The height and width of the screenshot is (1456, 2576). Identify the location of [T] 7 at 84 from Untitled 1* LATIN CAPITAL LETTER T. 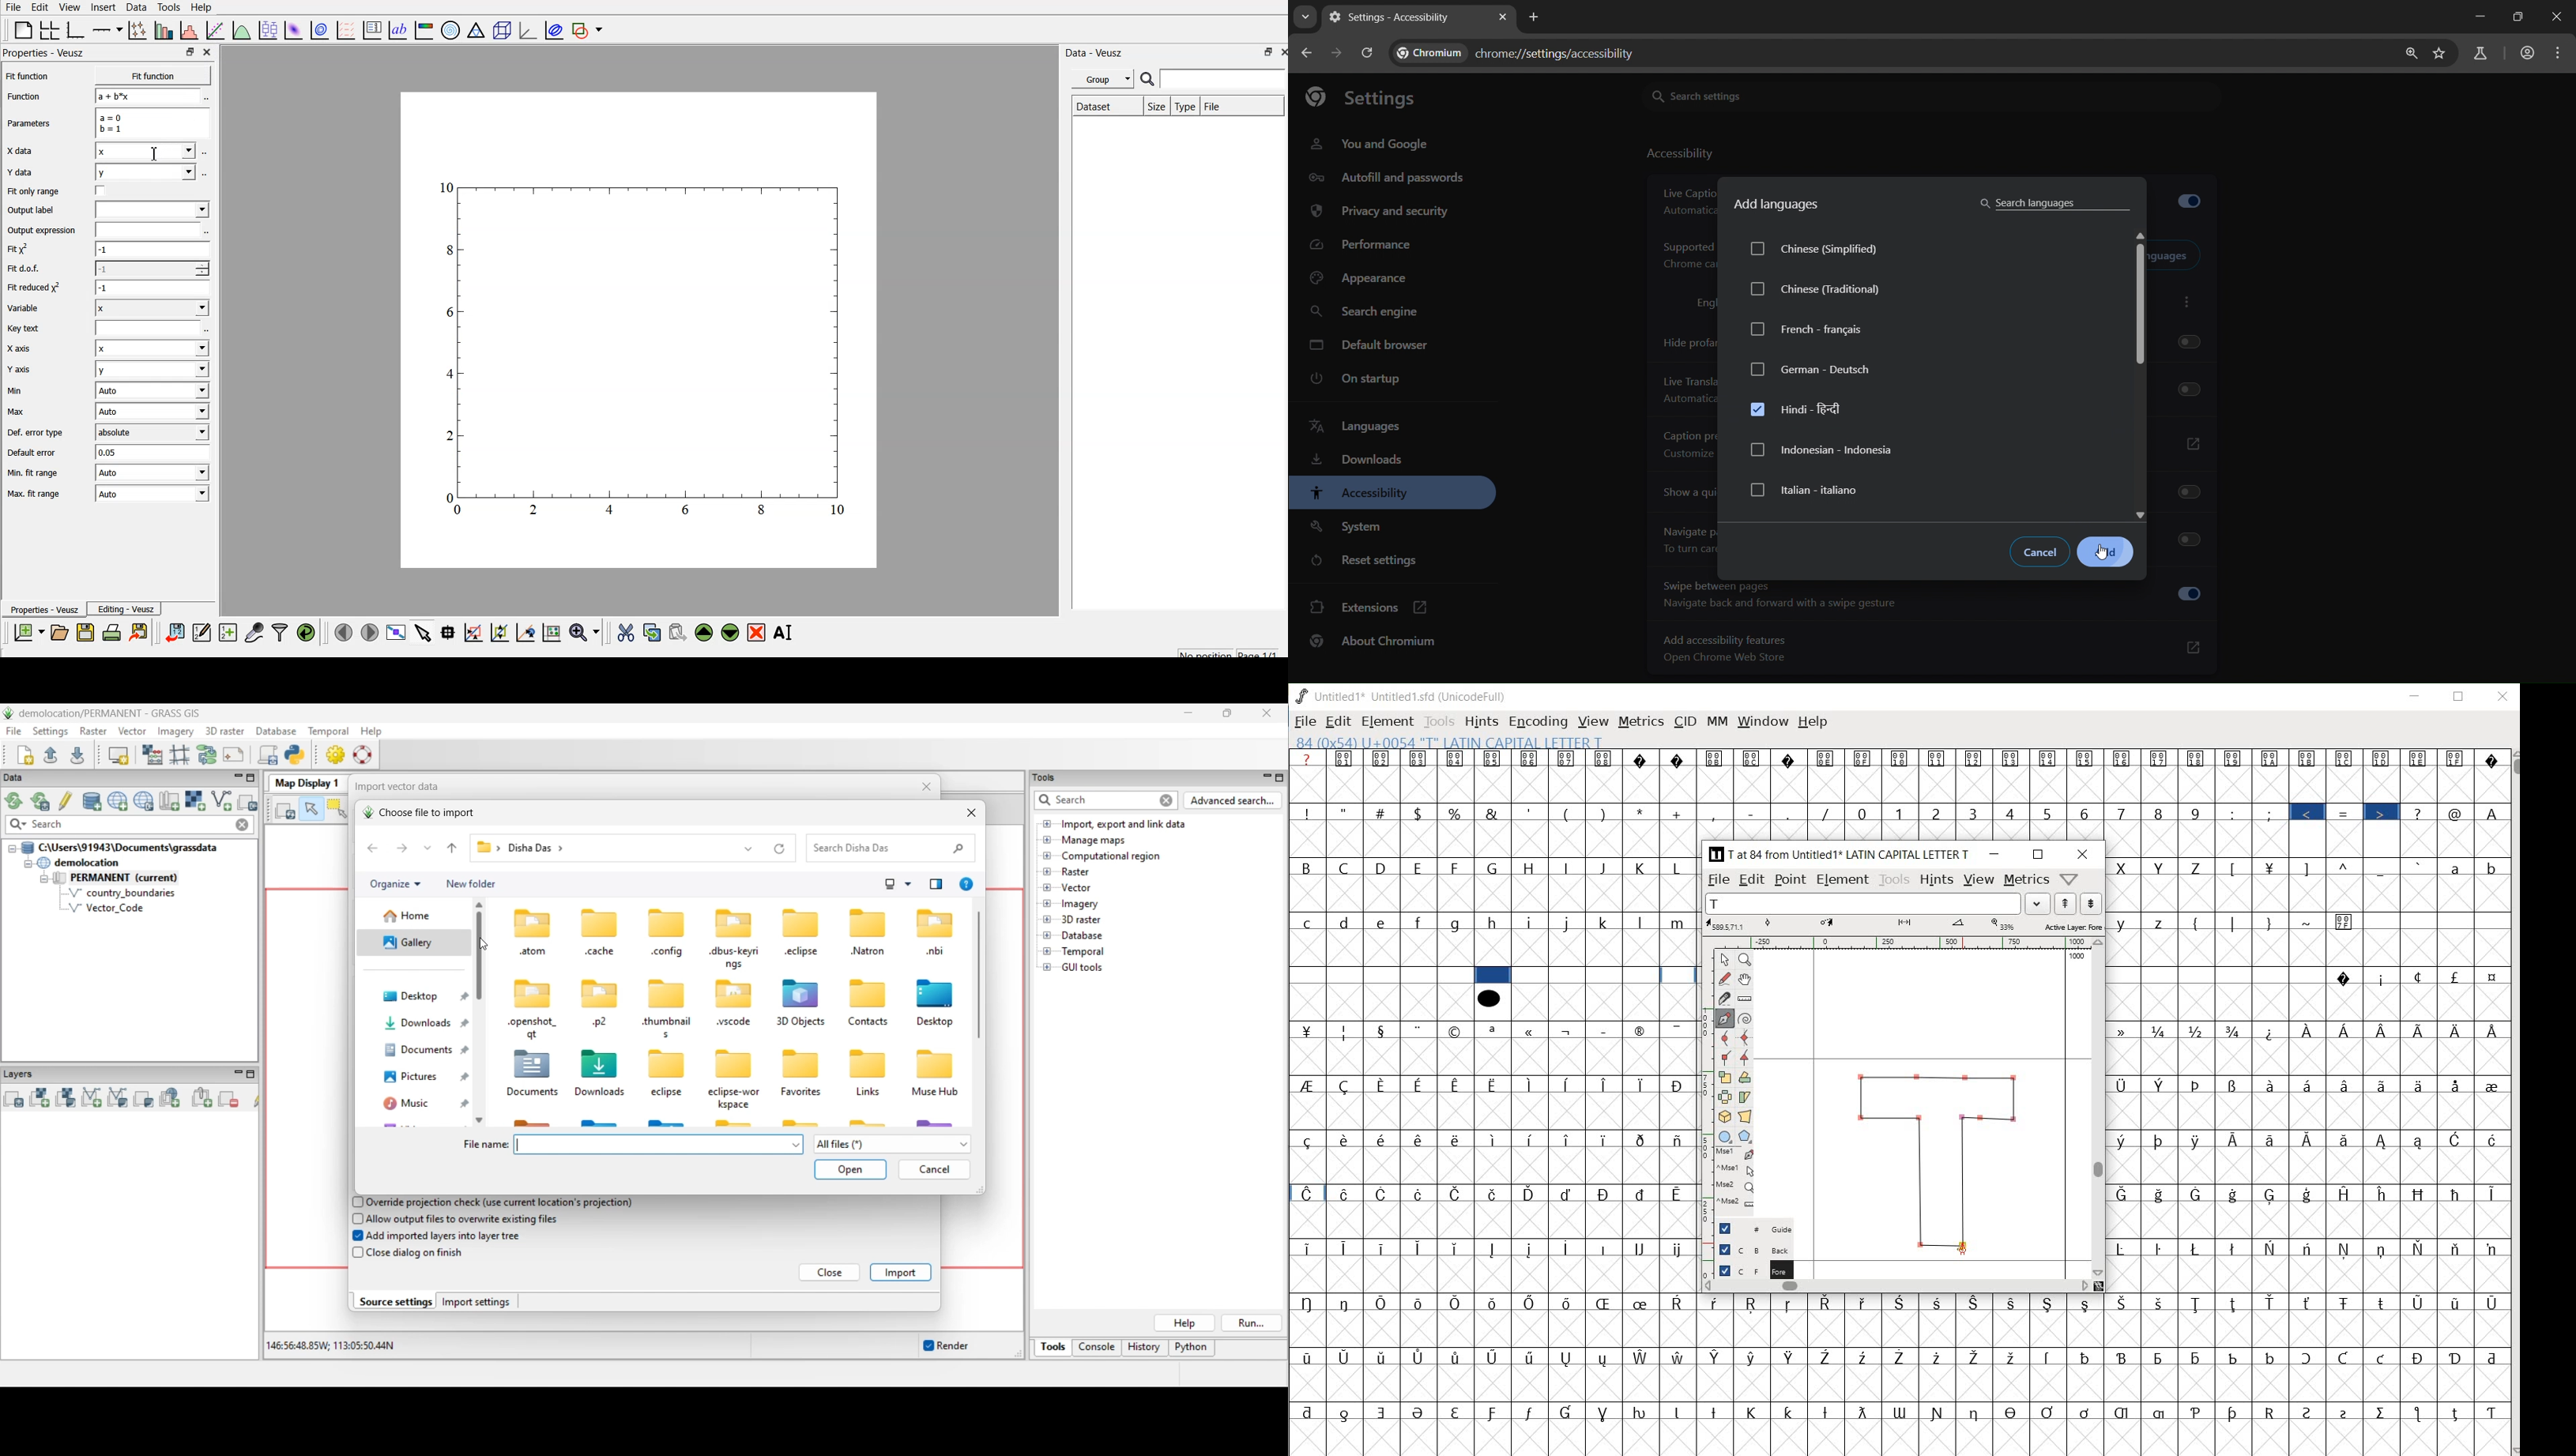
(1843, 854).